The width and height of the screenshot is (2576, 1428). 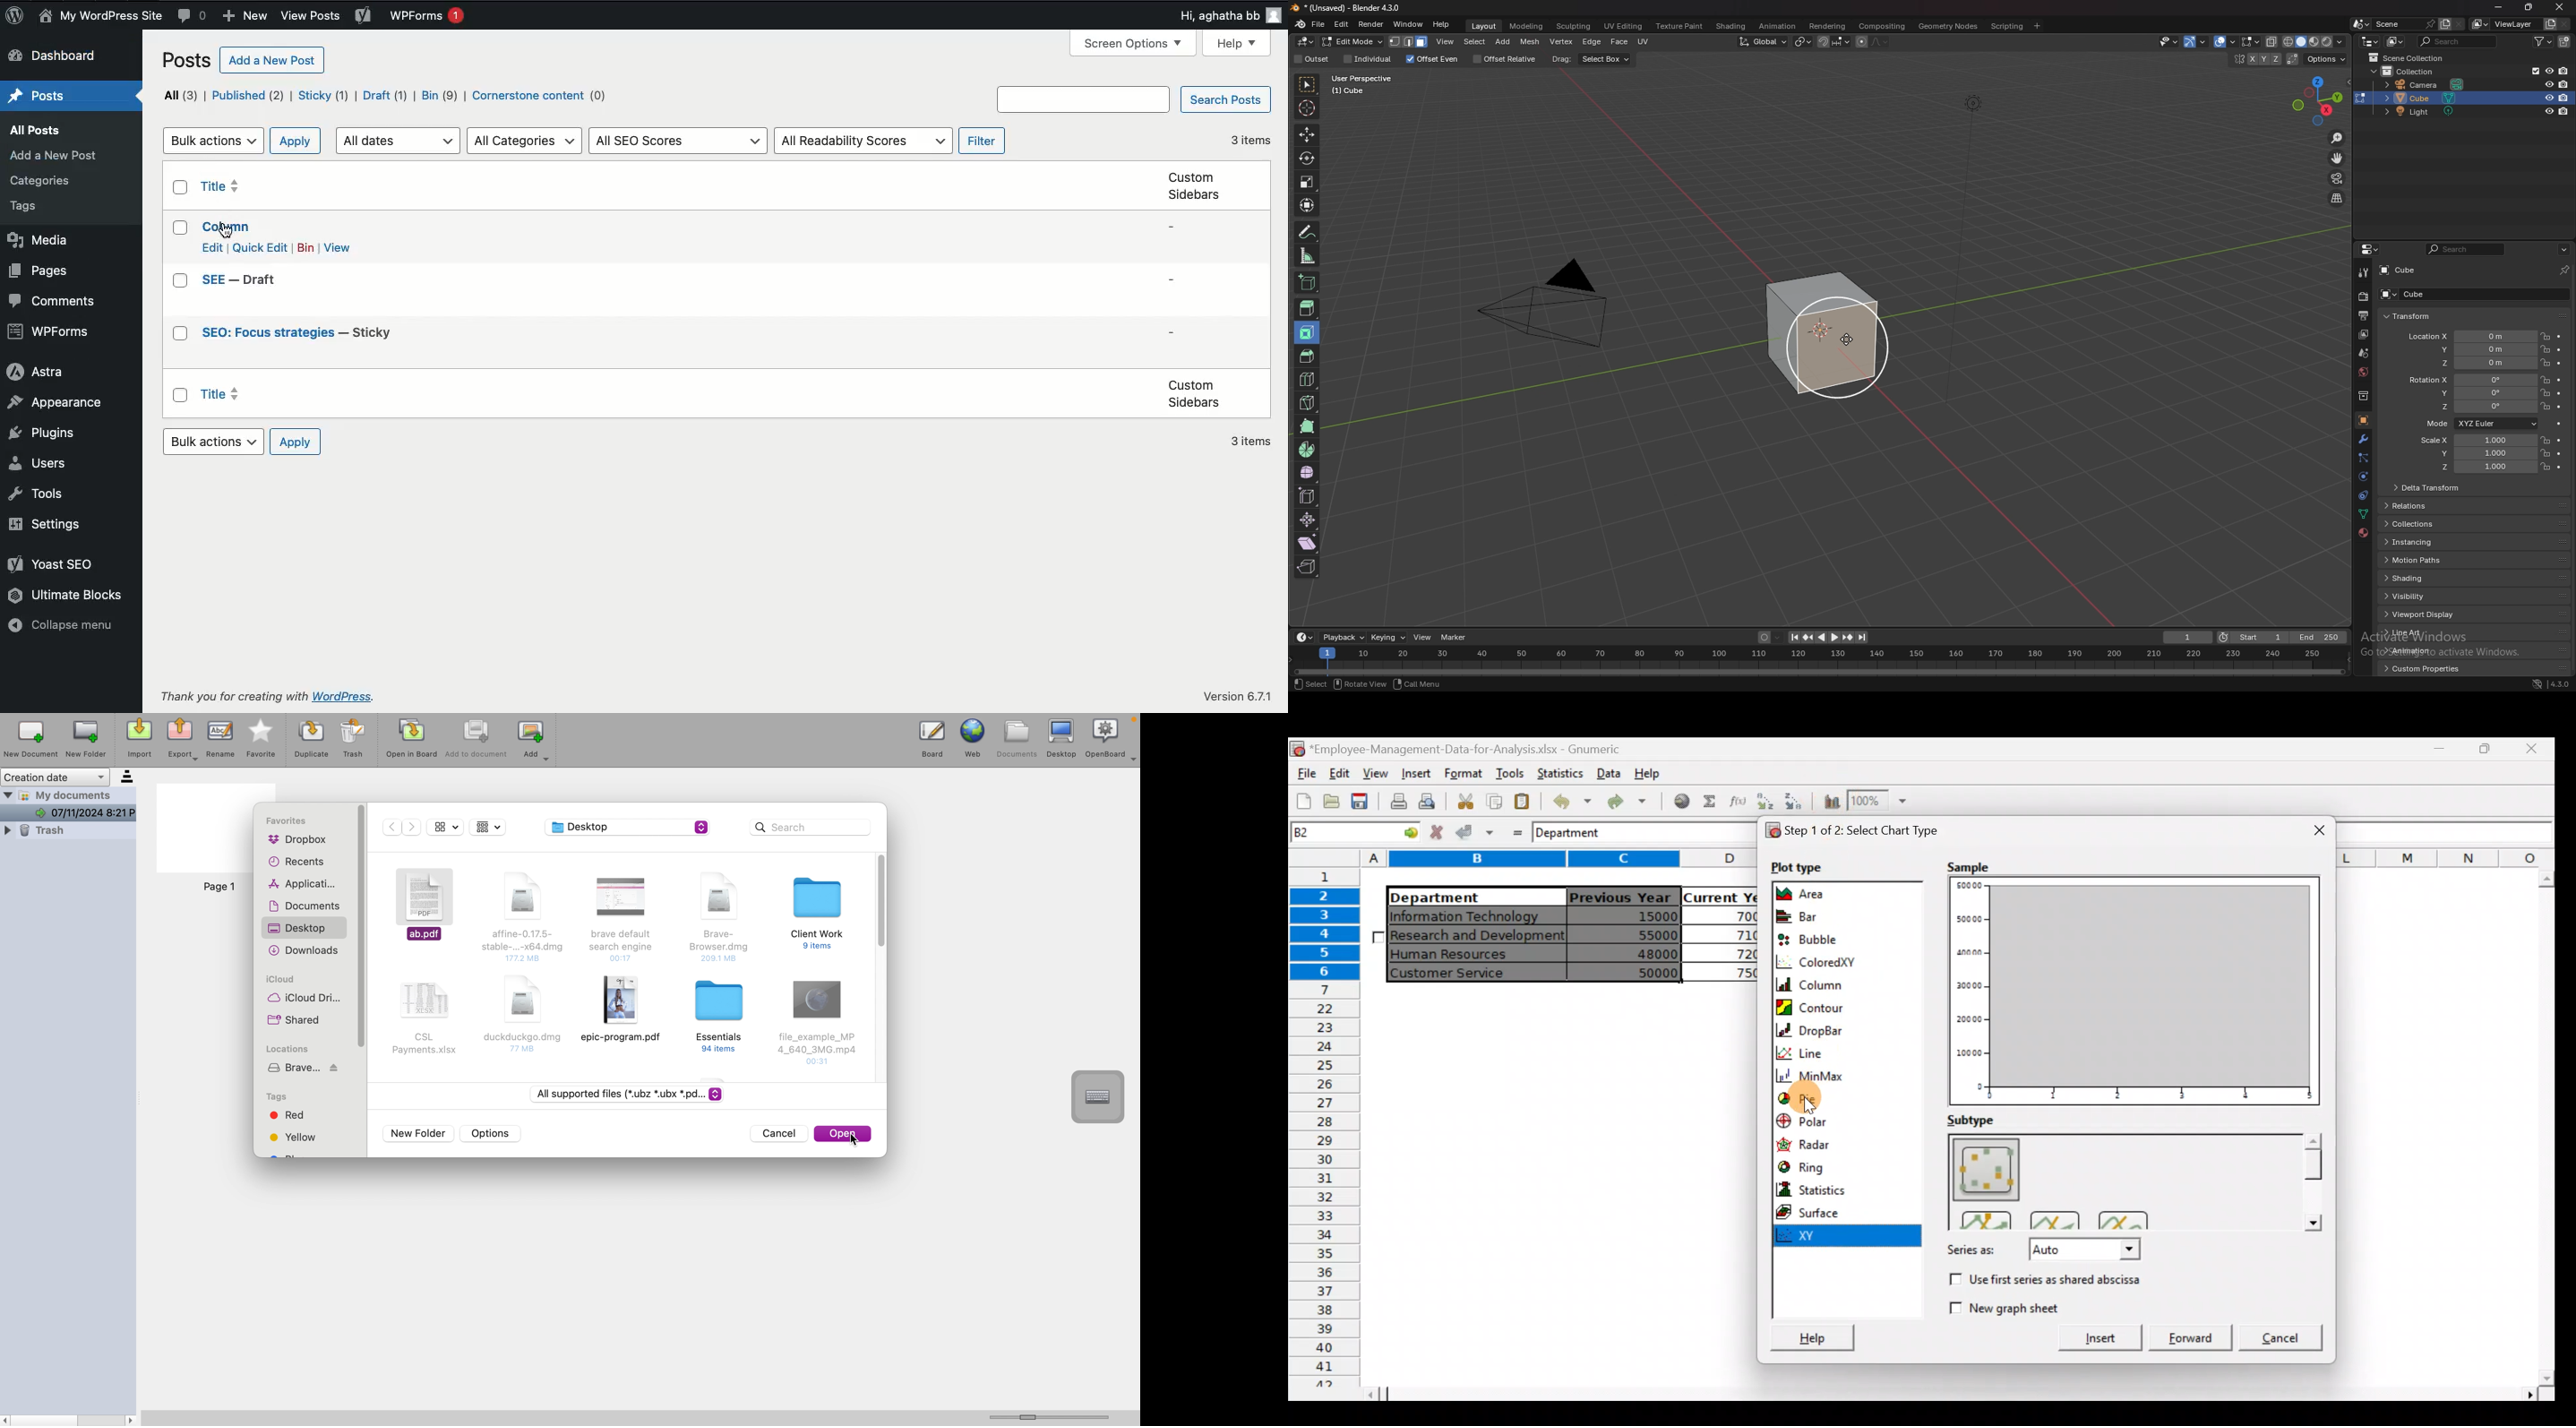 What do you see at coordinates (2363, 353) in the screenshot?
I see `scene` at bounding box center [2363, 353].